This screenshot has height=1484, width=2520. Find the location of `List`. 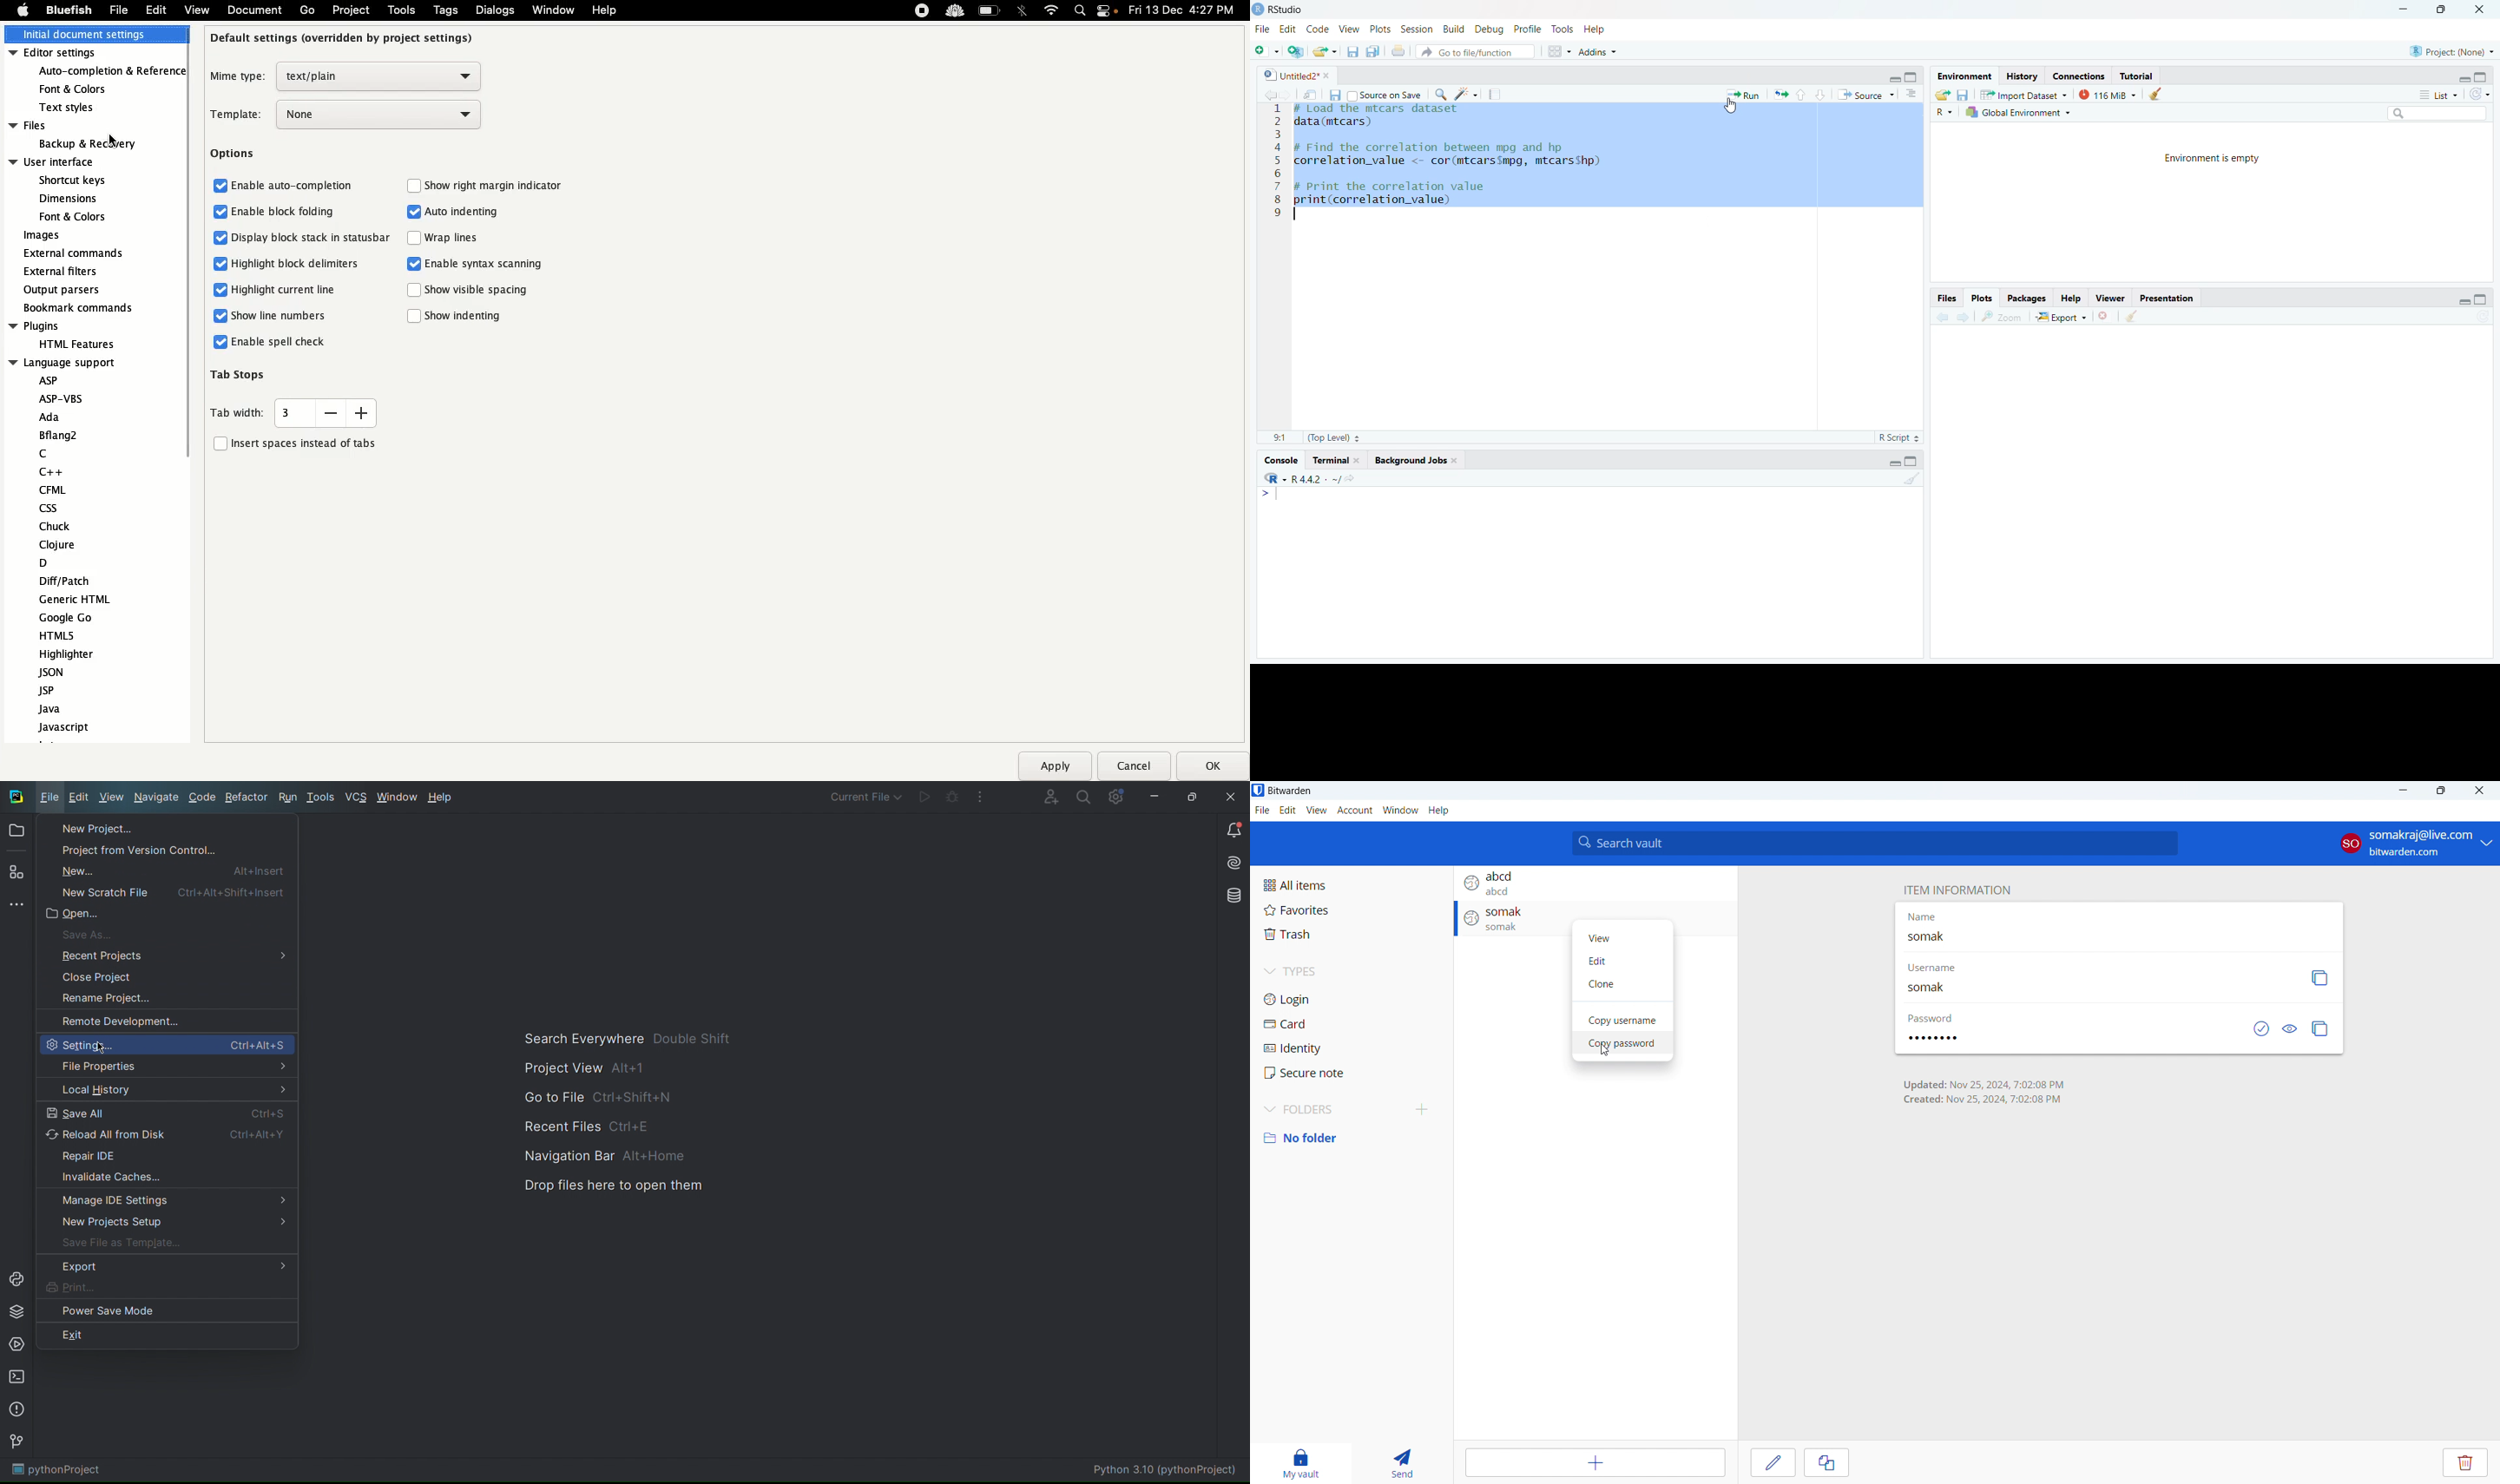

List is located at coordinates (2438, 95).